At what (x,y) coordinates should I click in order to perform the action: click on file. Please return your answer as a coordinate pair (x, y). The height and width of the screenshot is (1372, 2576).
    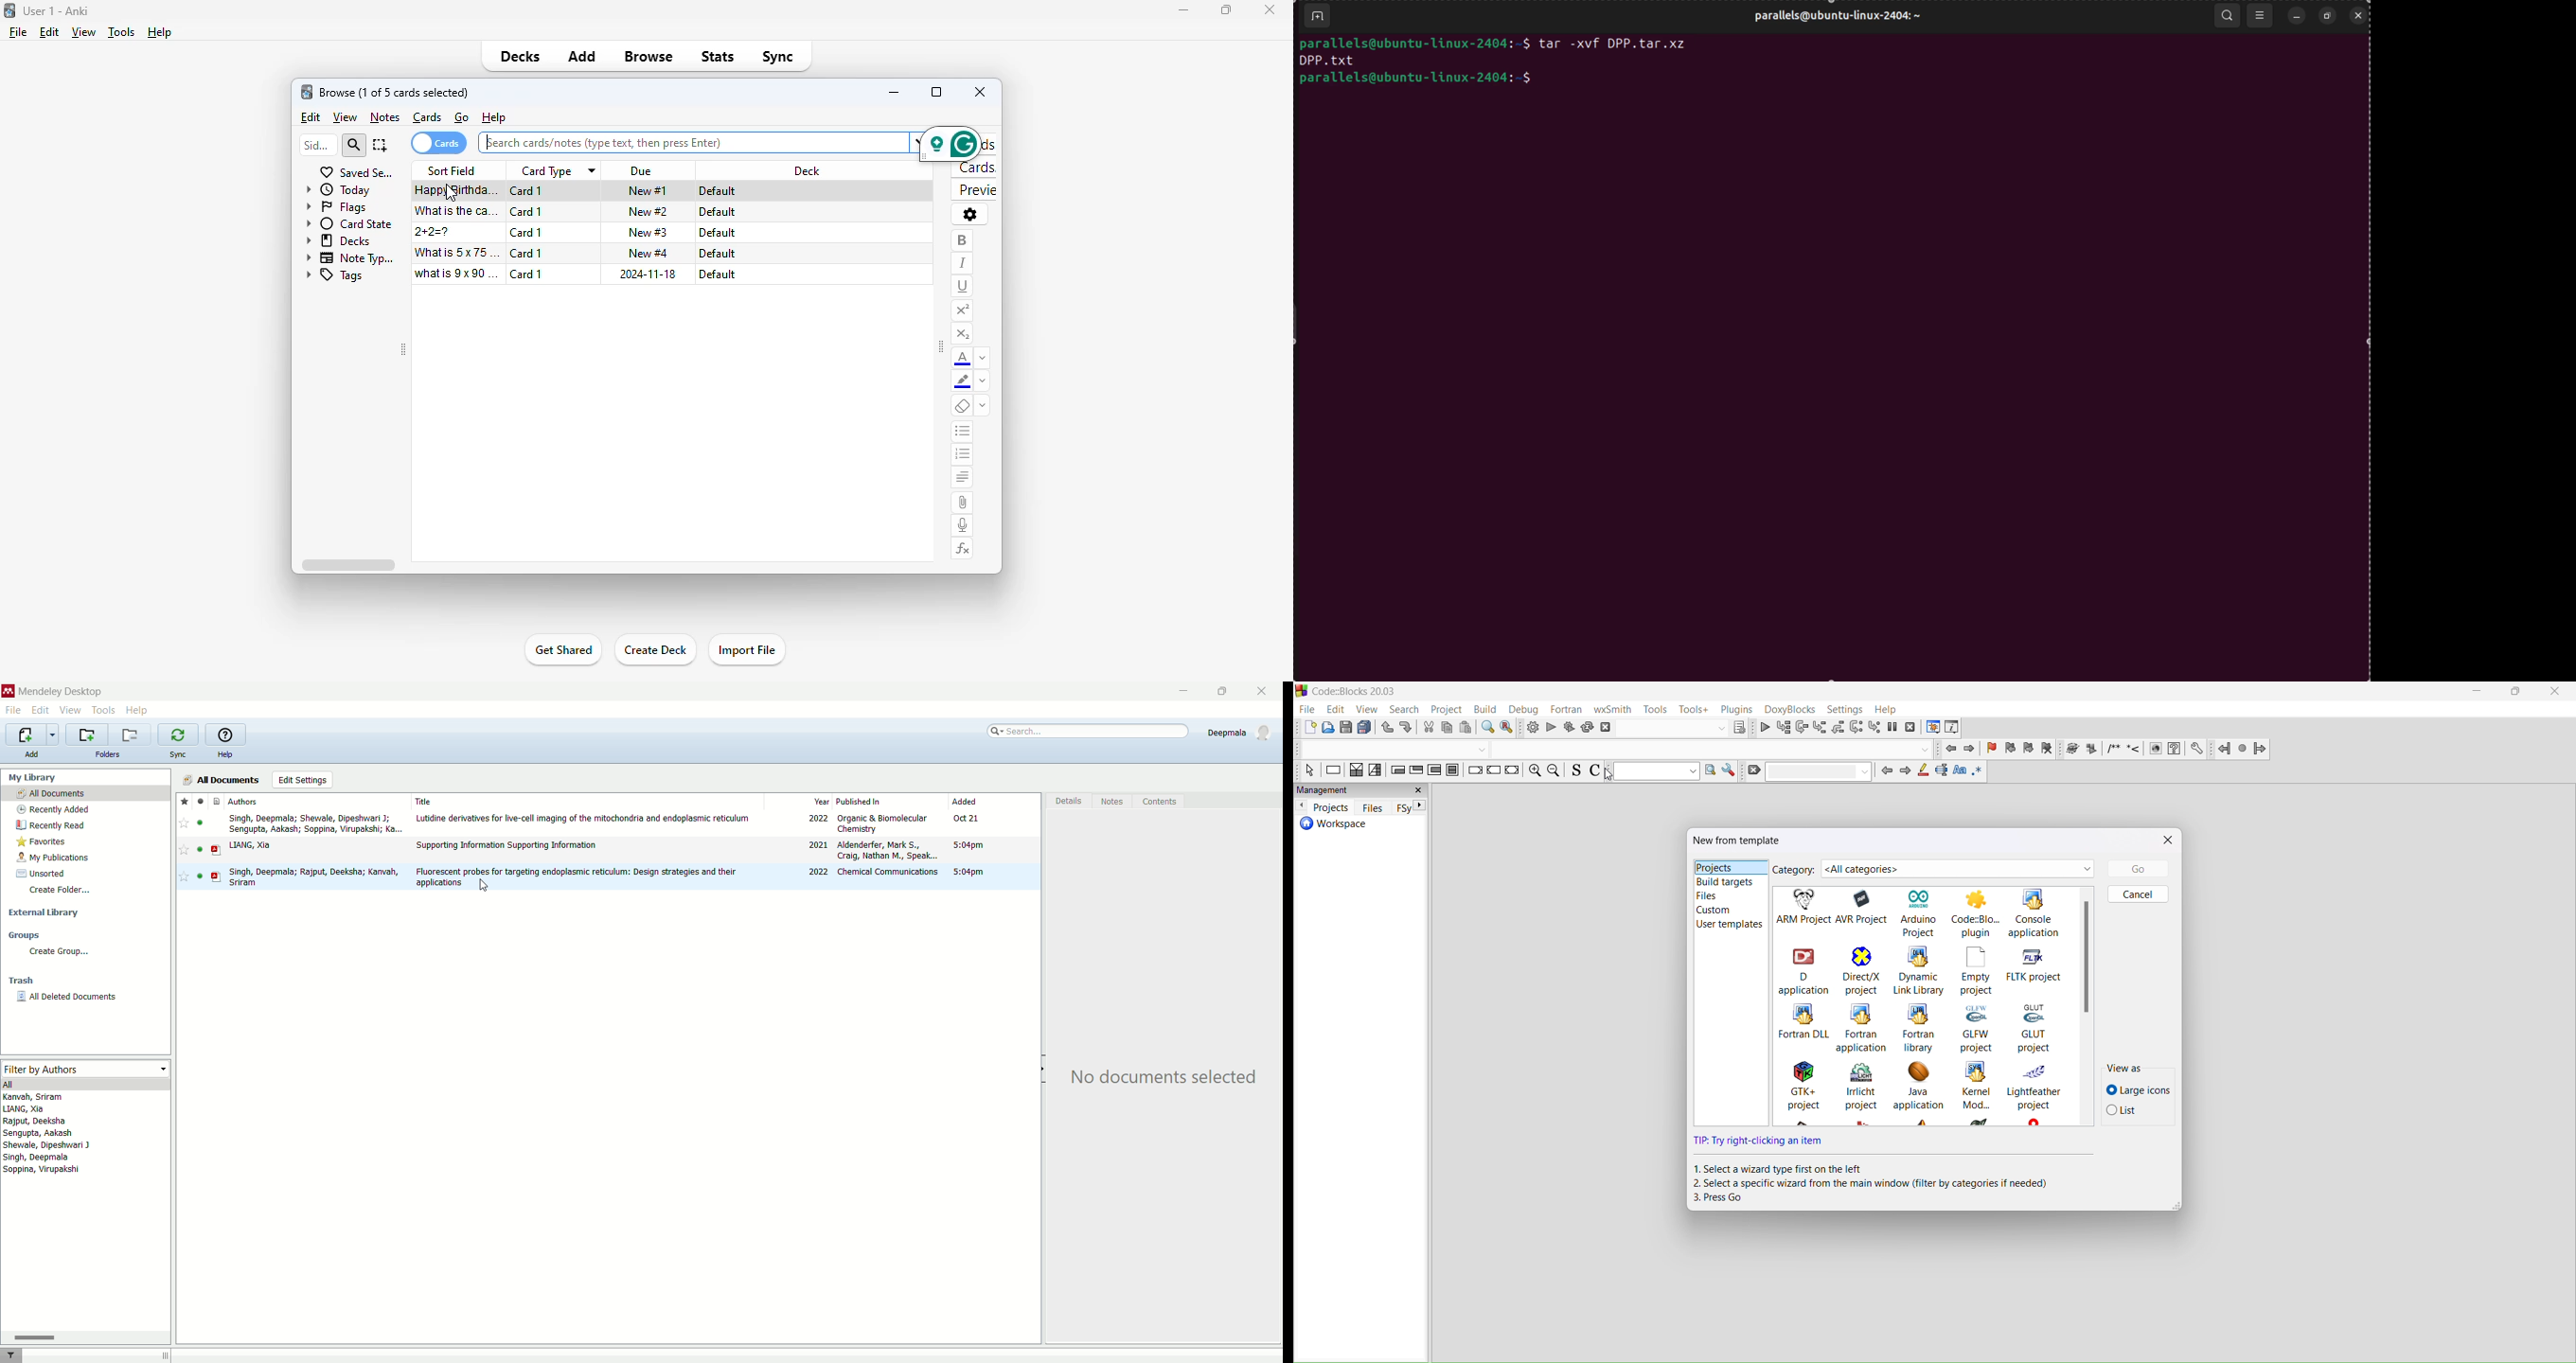
    Looking at the image, I should click on (1306, 710).